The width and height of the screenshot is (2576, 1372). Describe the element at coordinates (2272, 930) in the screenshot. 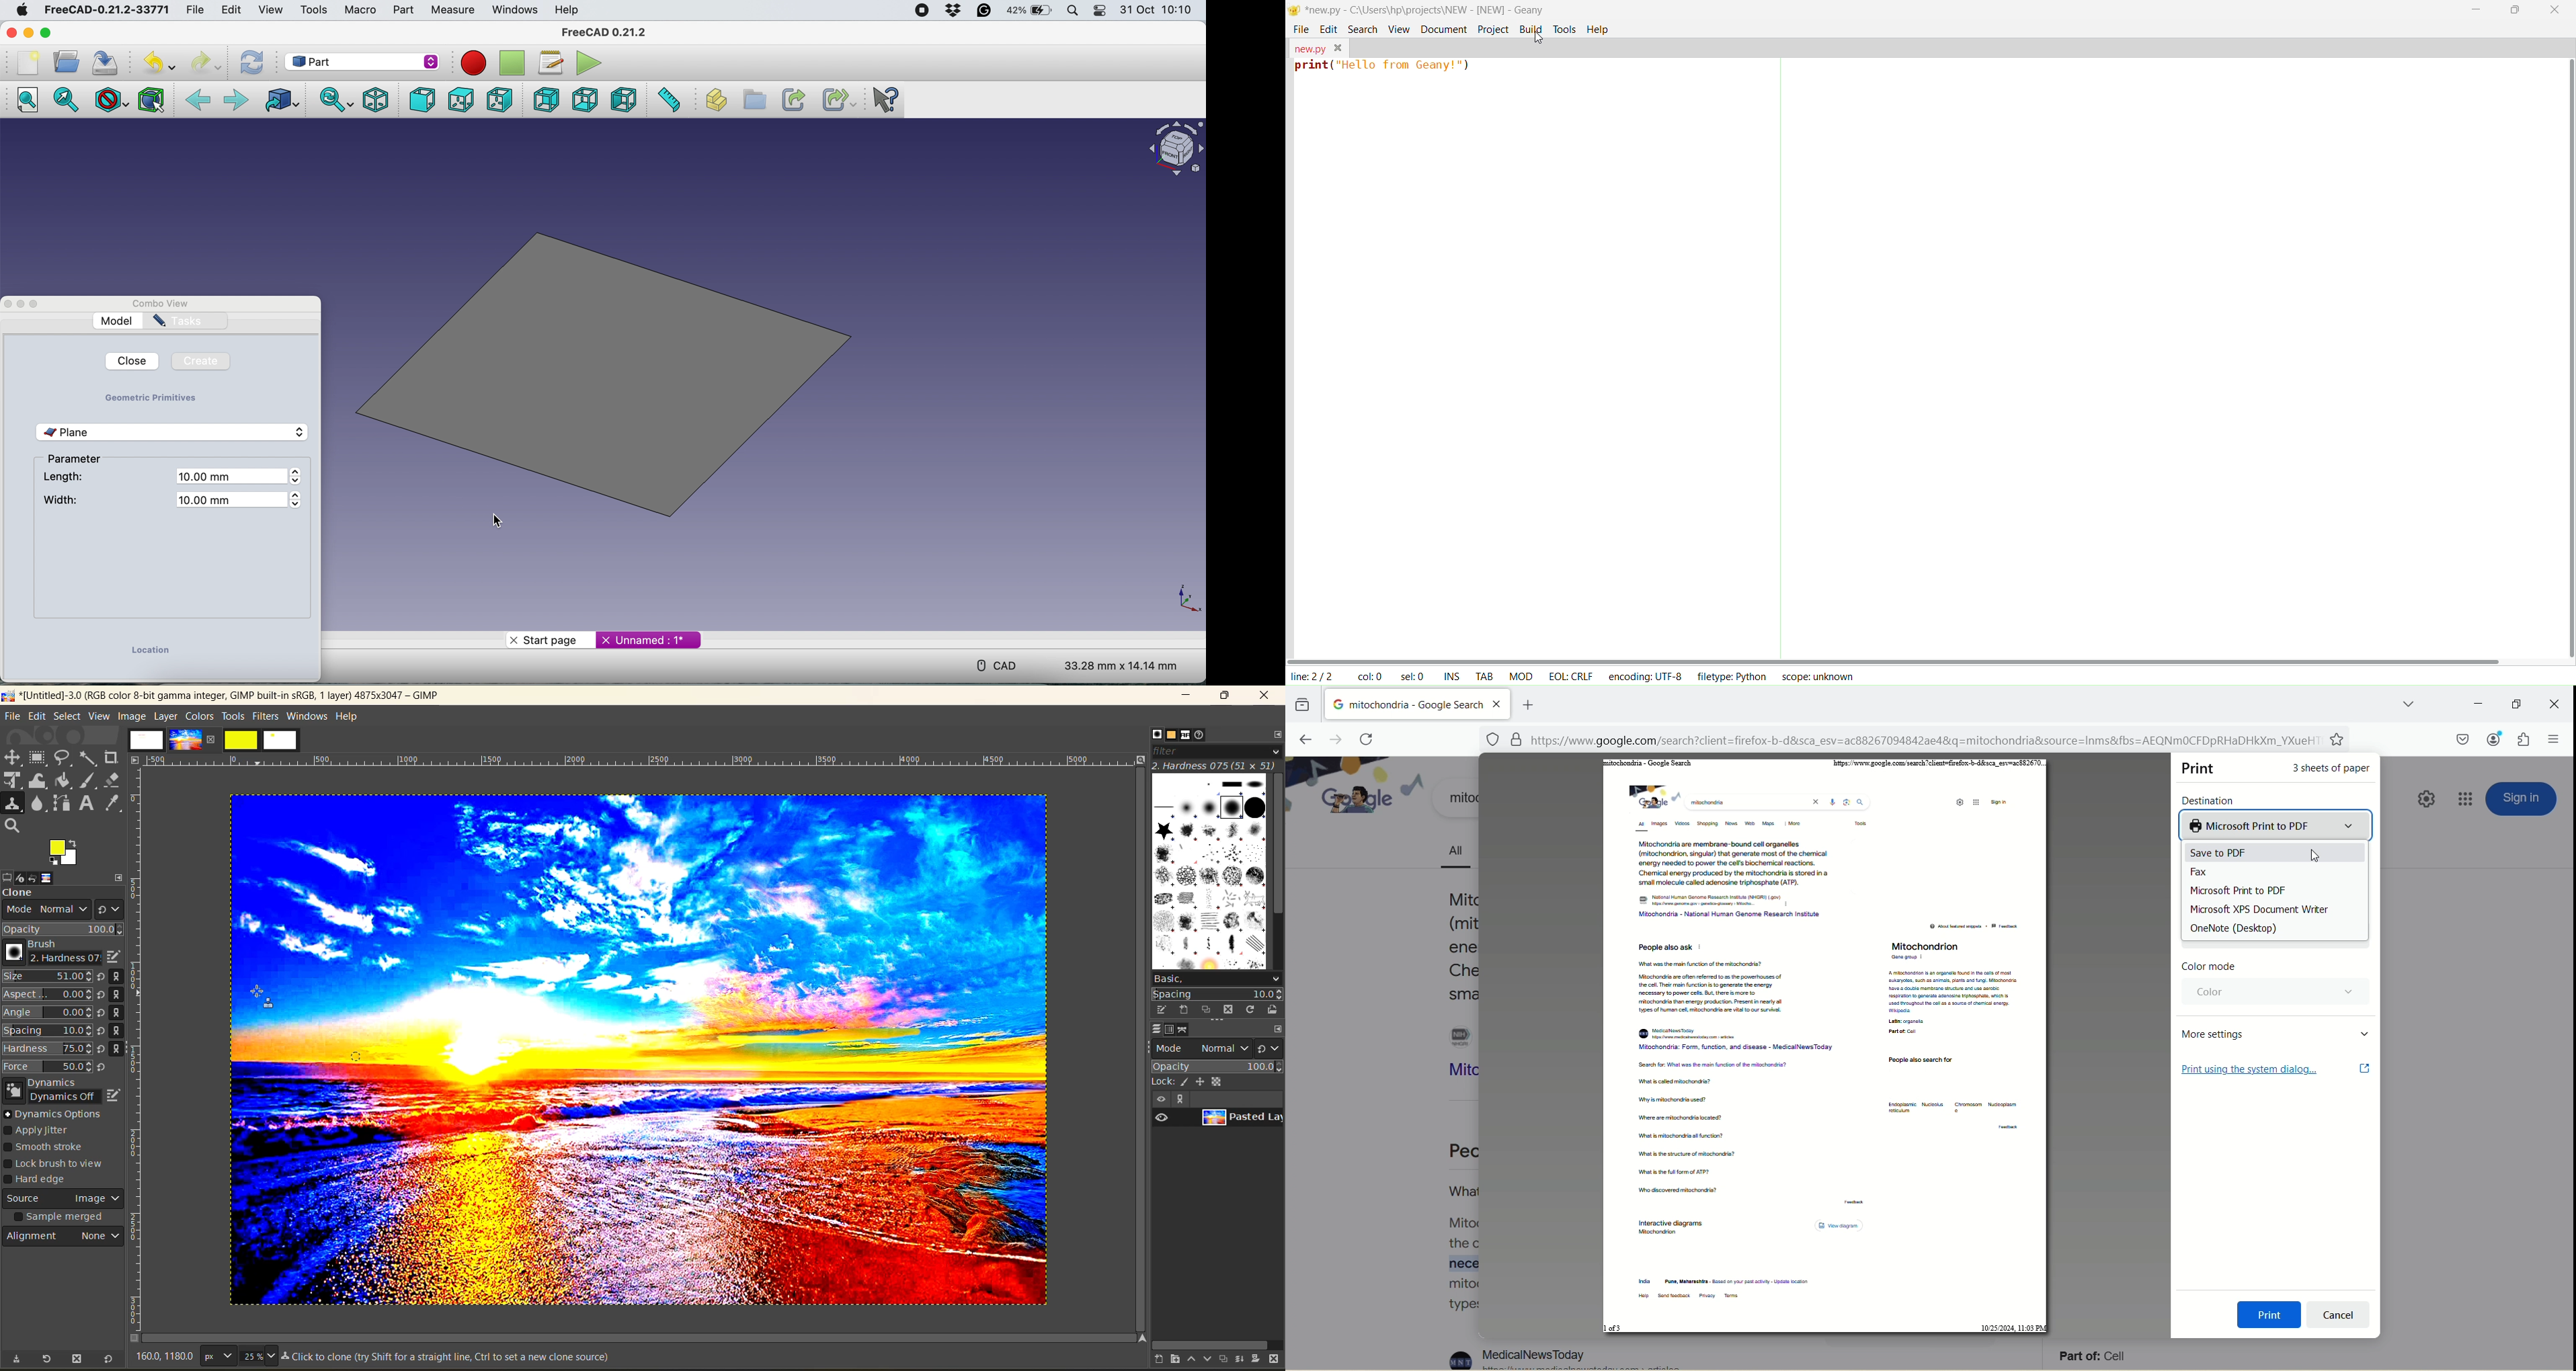

I see `OneNote (Desktop)` at that location.